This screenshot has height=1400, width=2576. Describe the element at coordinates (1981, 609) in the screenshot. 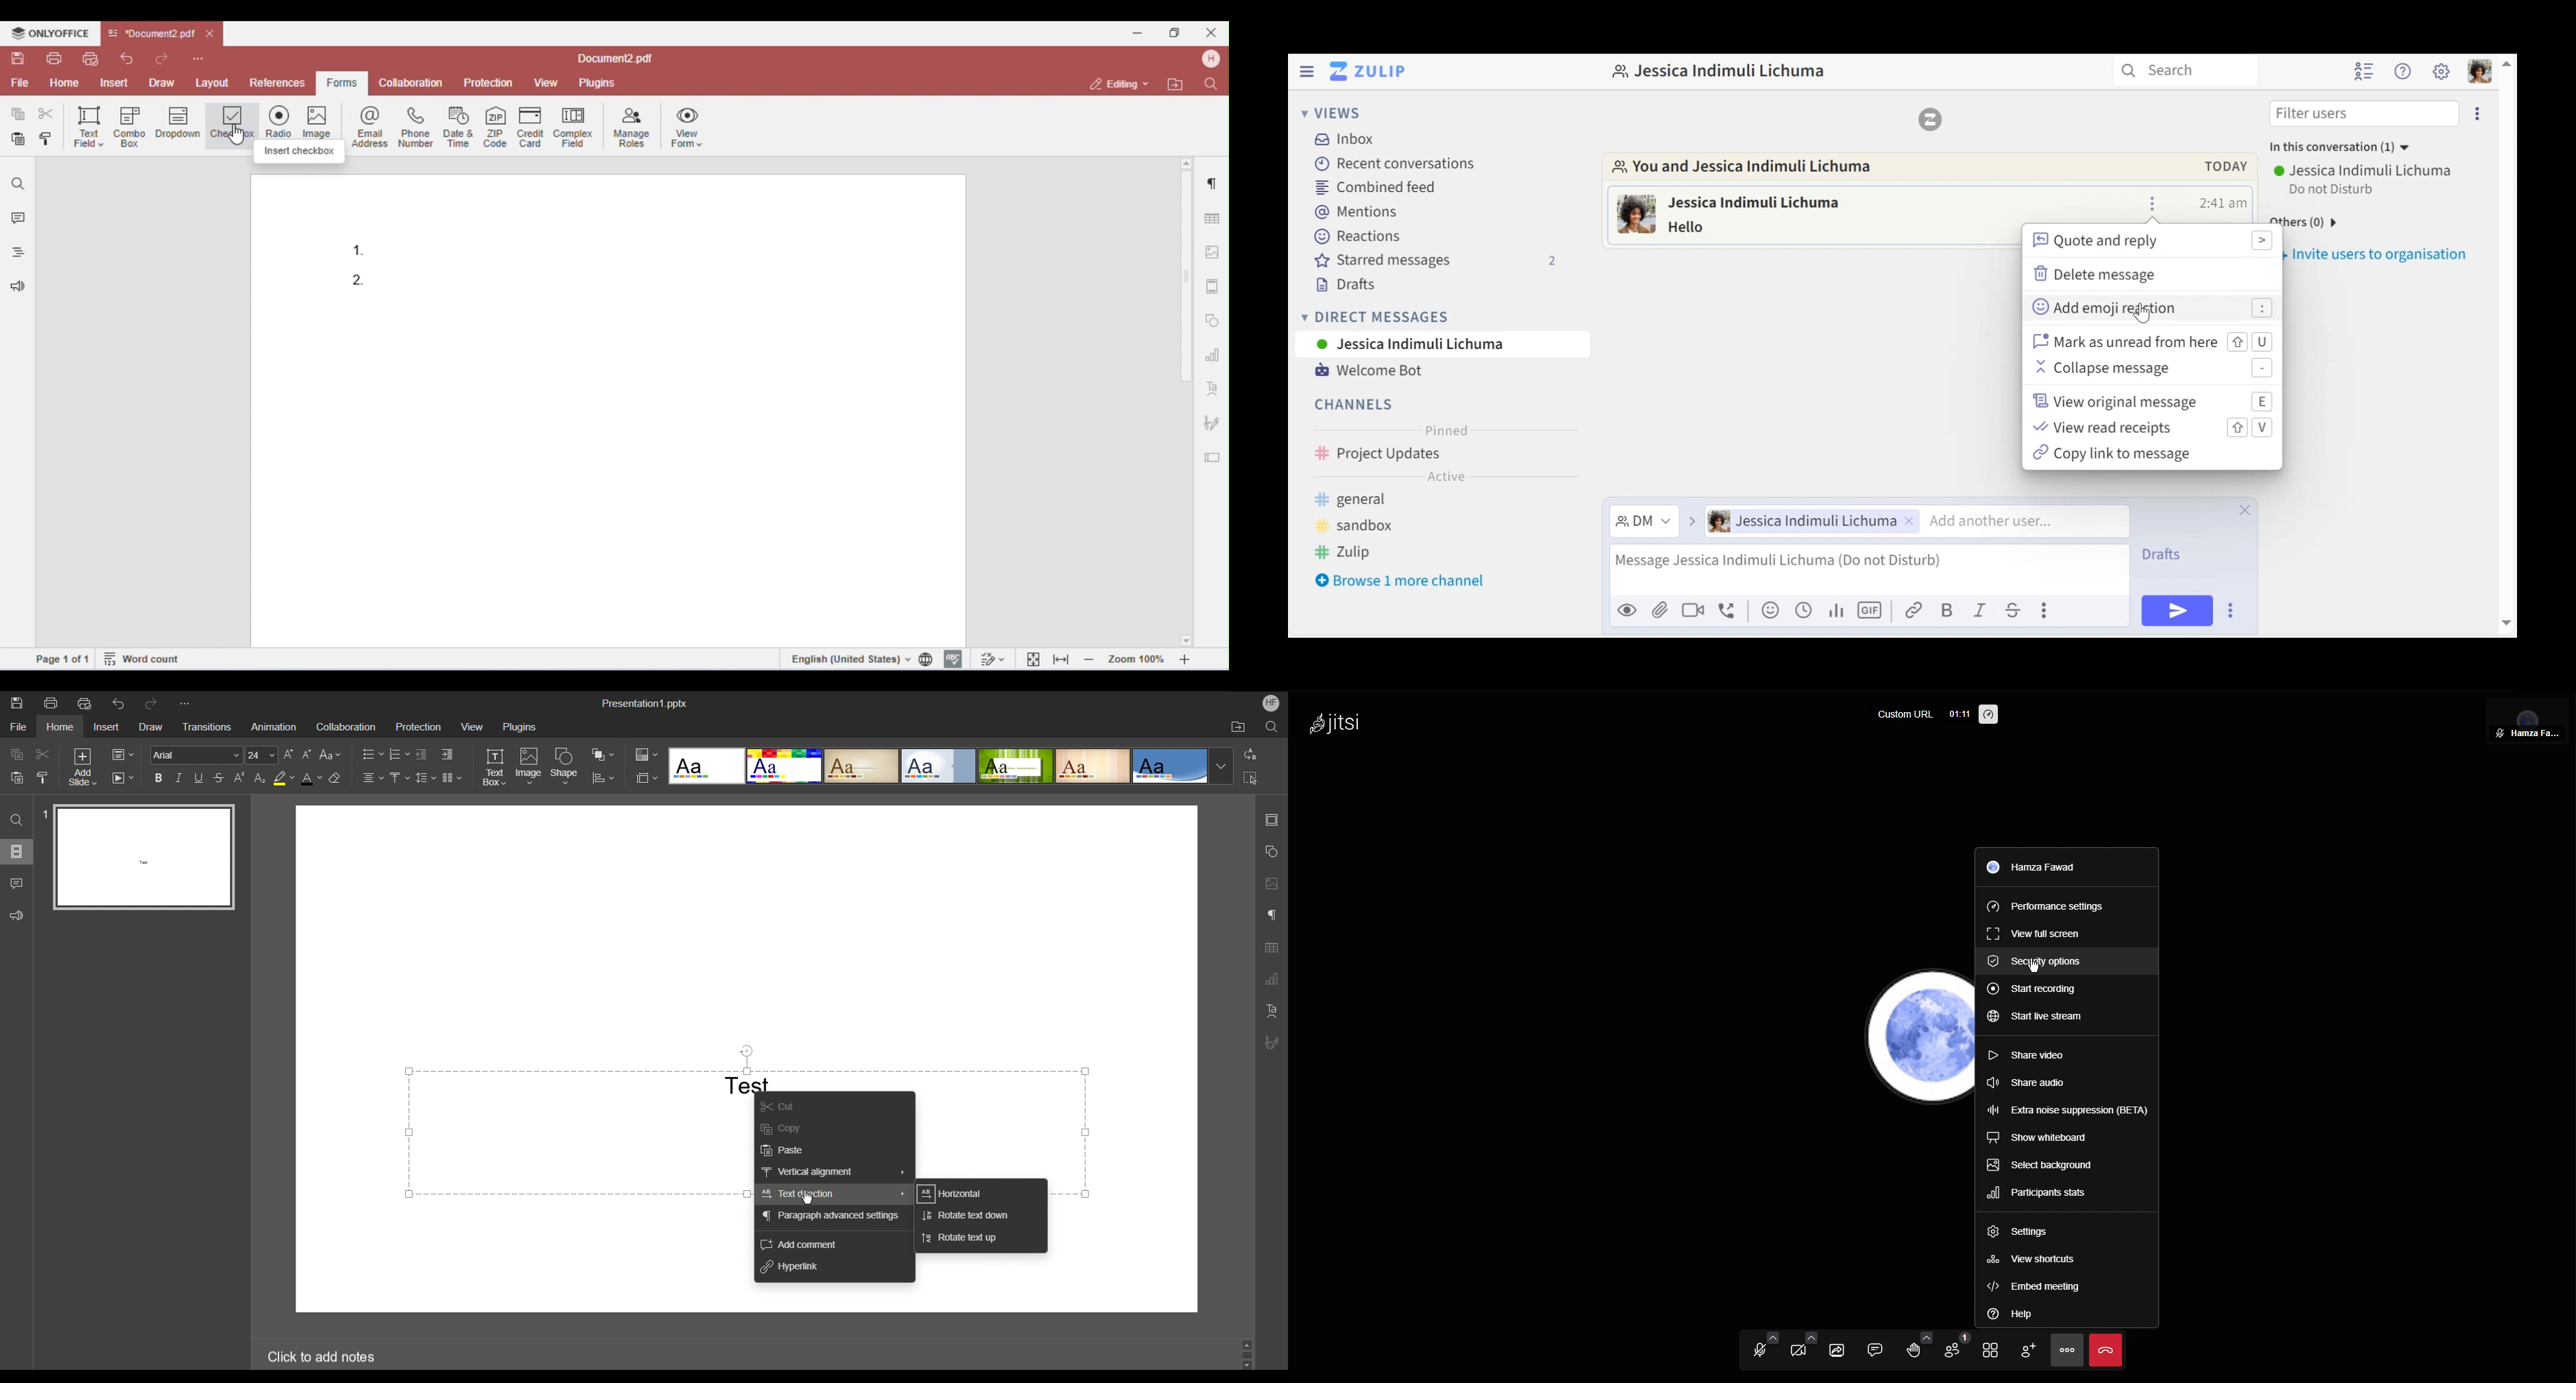

I see `Italics` at that location.